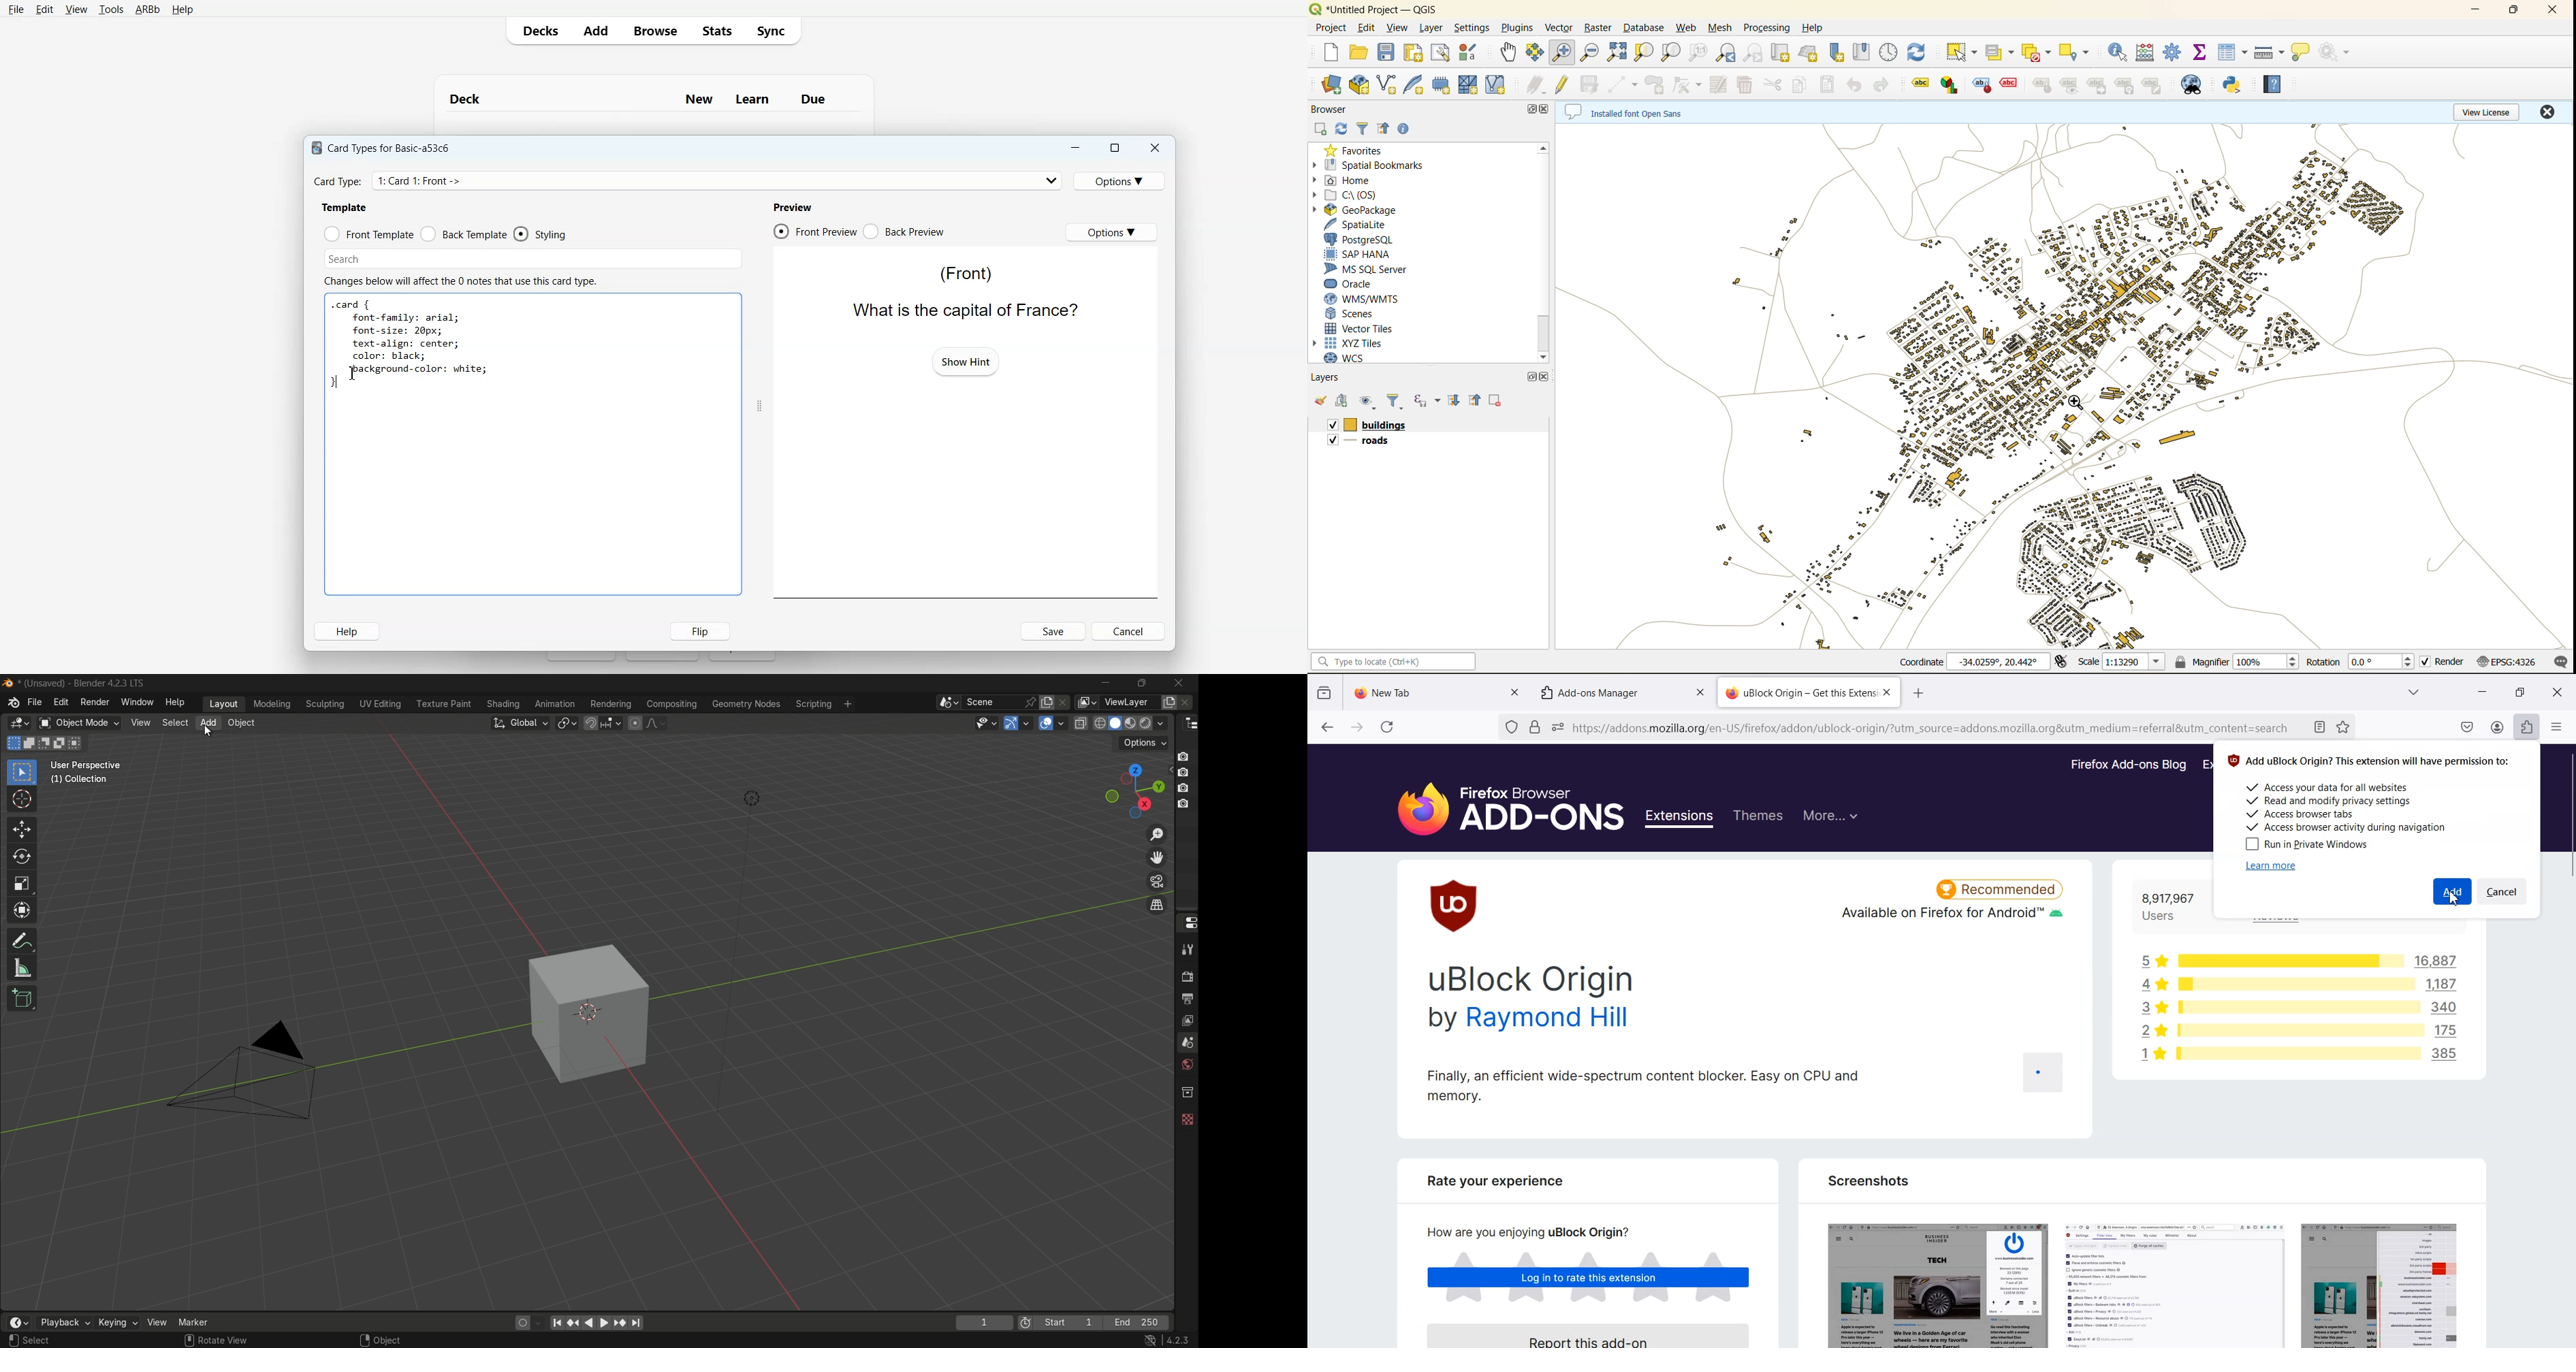 Image resolution: width=2576 pixels, height=1372 pixels. What do you see at coordinates (1363, 239) in the screenshot?
I see `postgresql` at bounding box center [1363, 239].